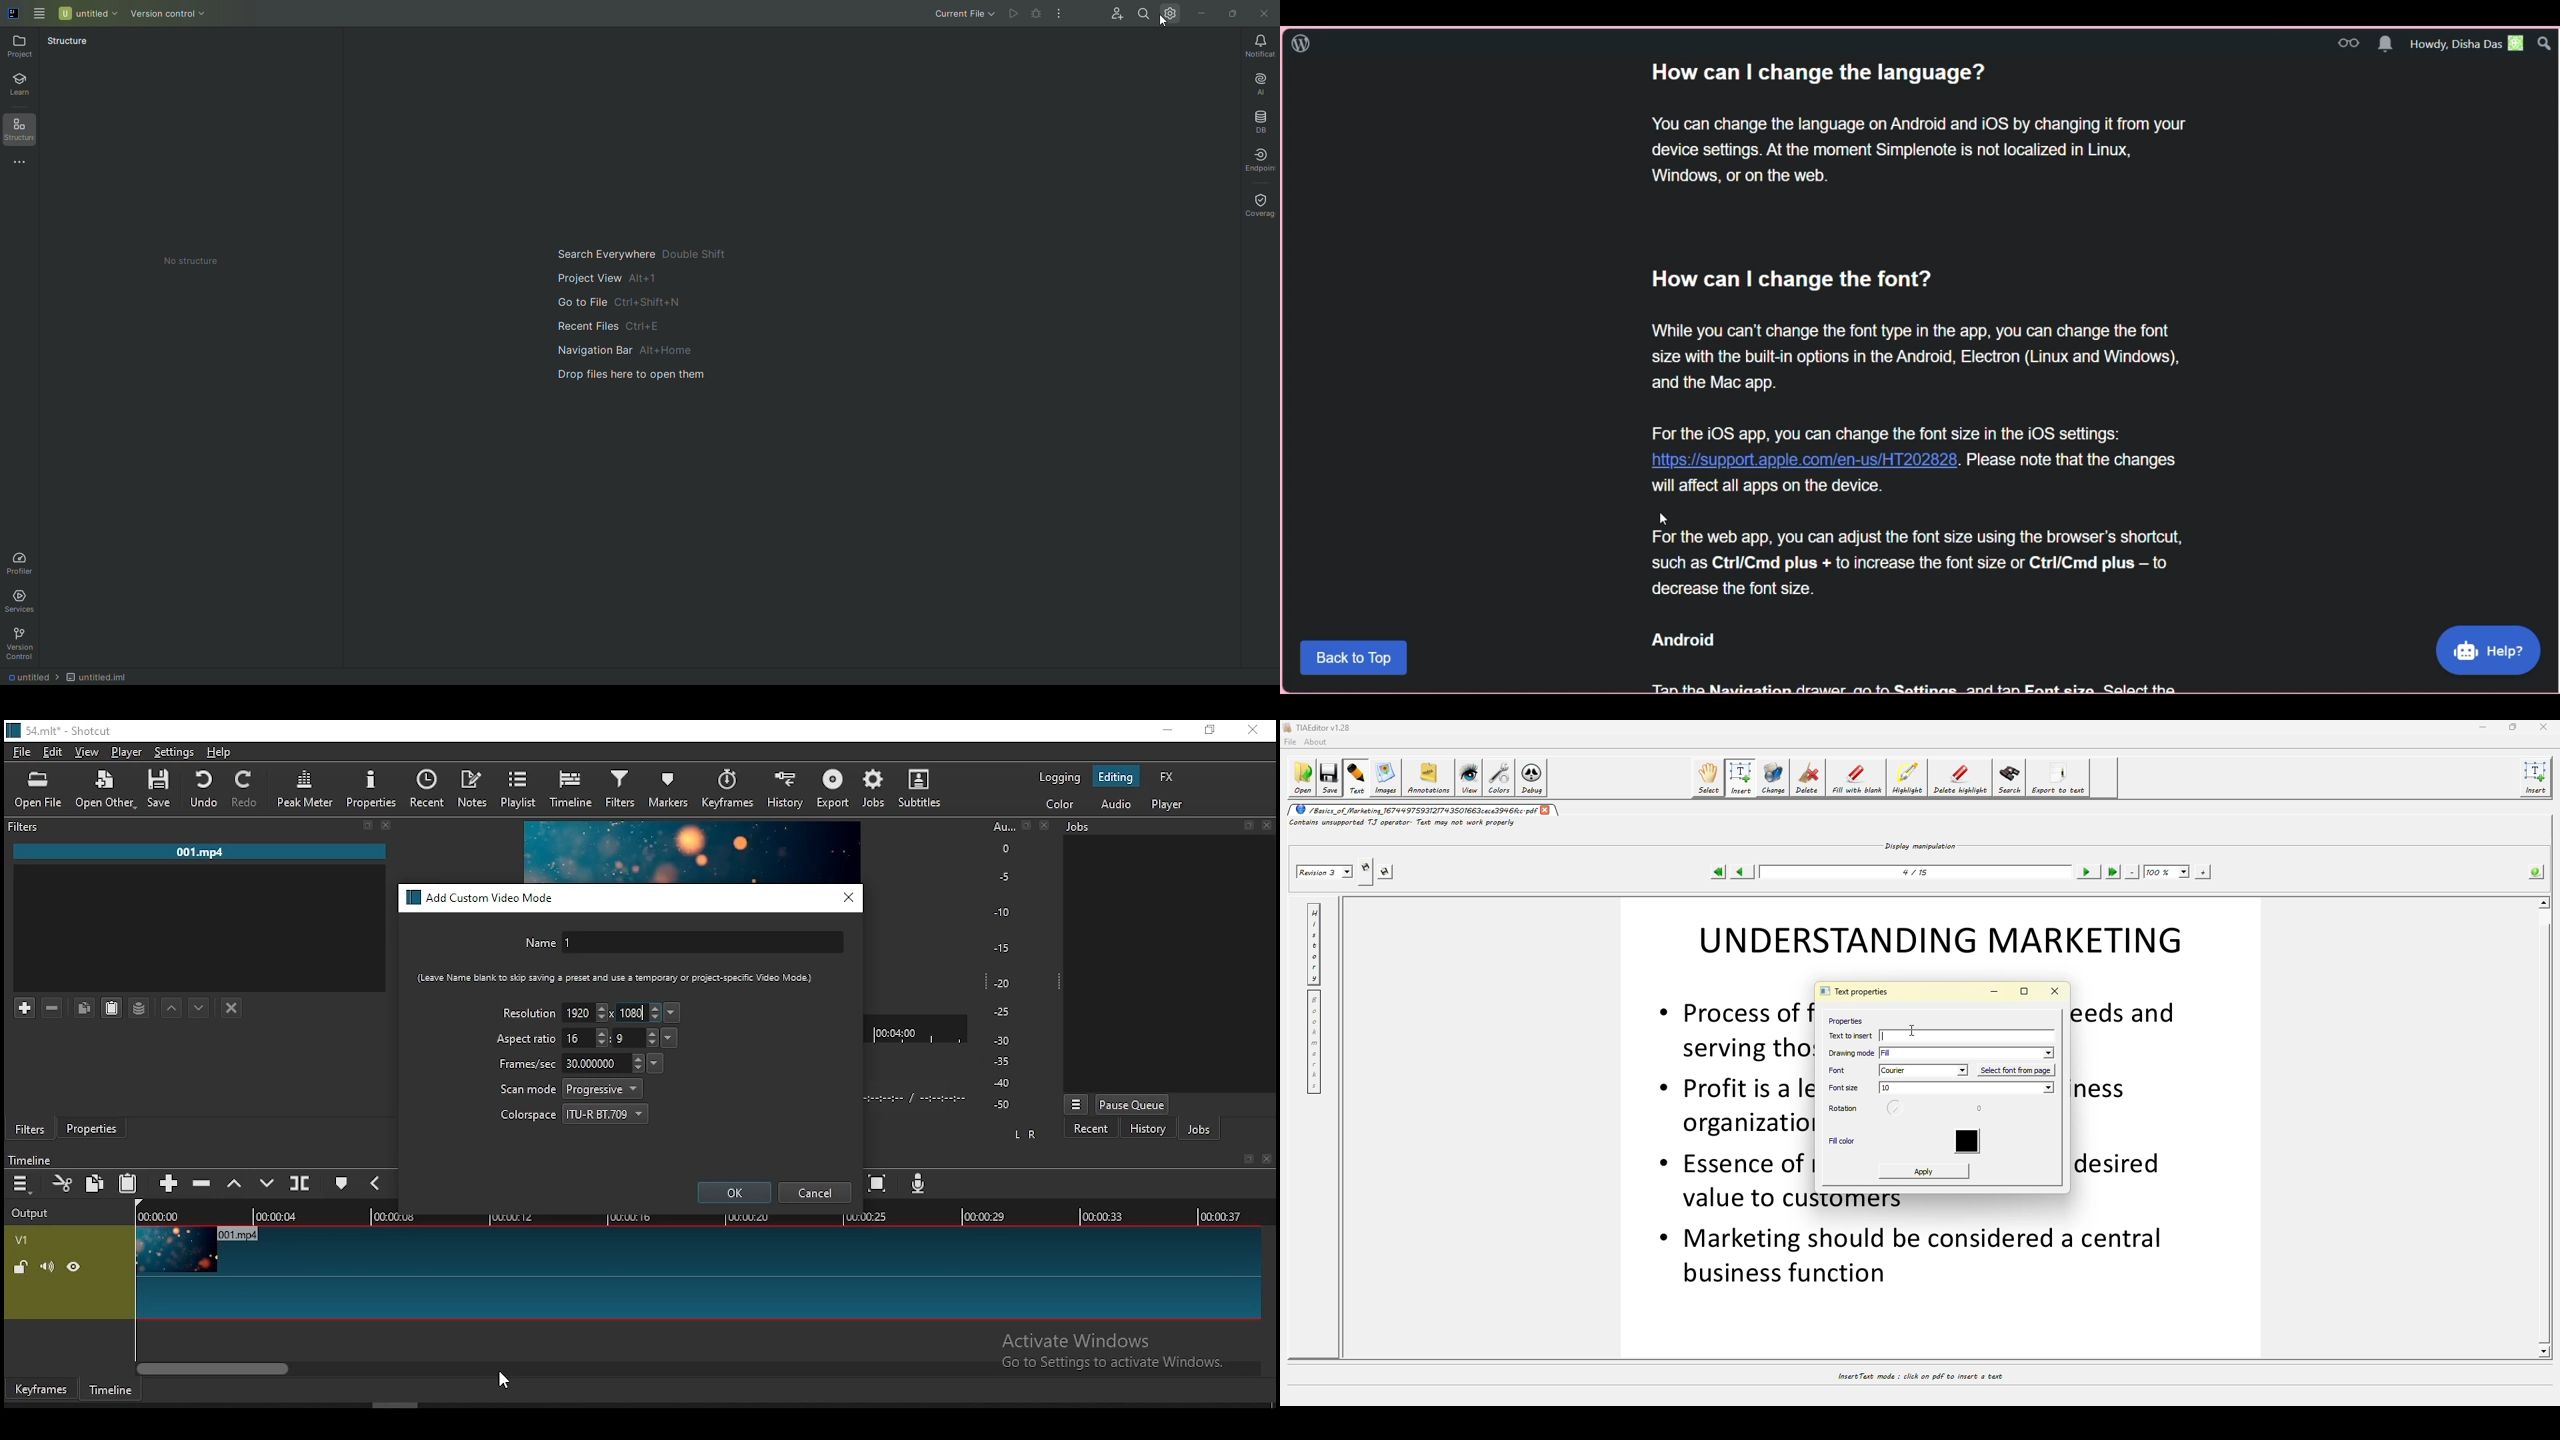 Image resolution: width=2576 pixels, height=1456 pixels. What do you see at coordinates (586, 1038) in the screenshot?
I see `width` at bounding box center [586, 1038].